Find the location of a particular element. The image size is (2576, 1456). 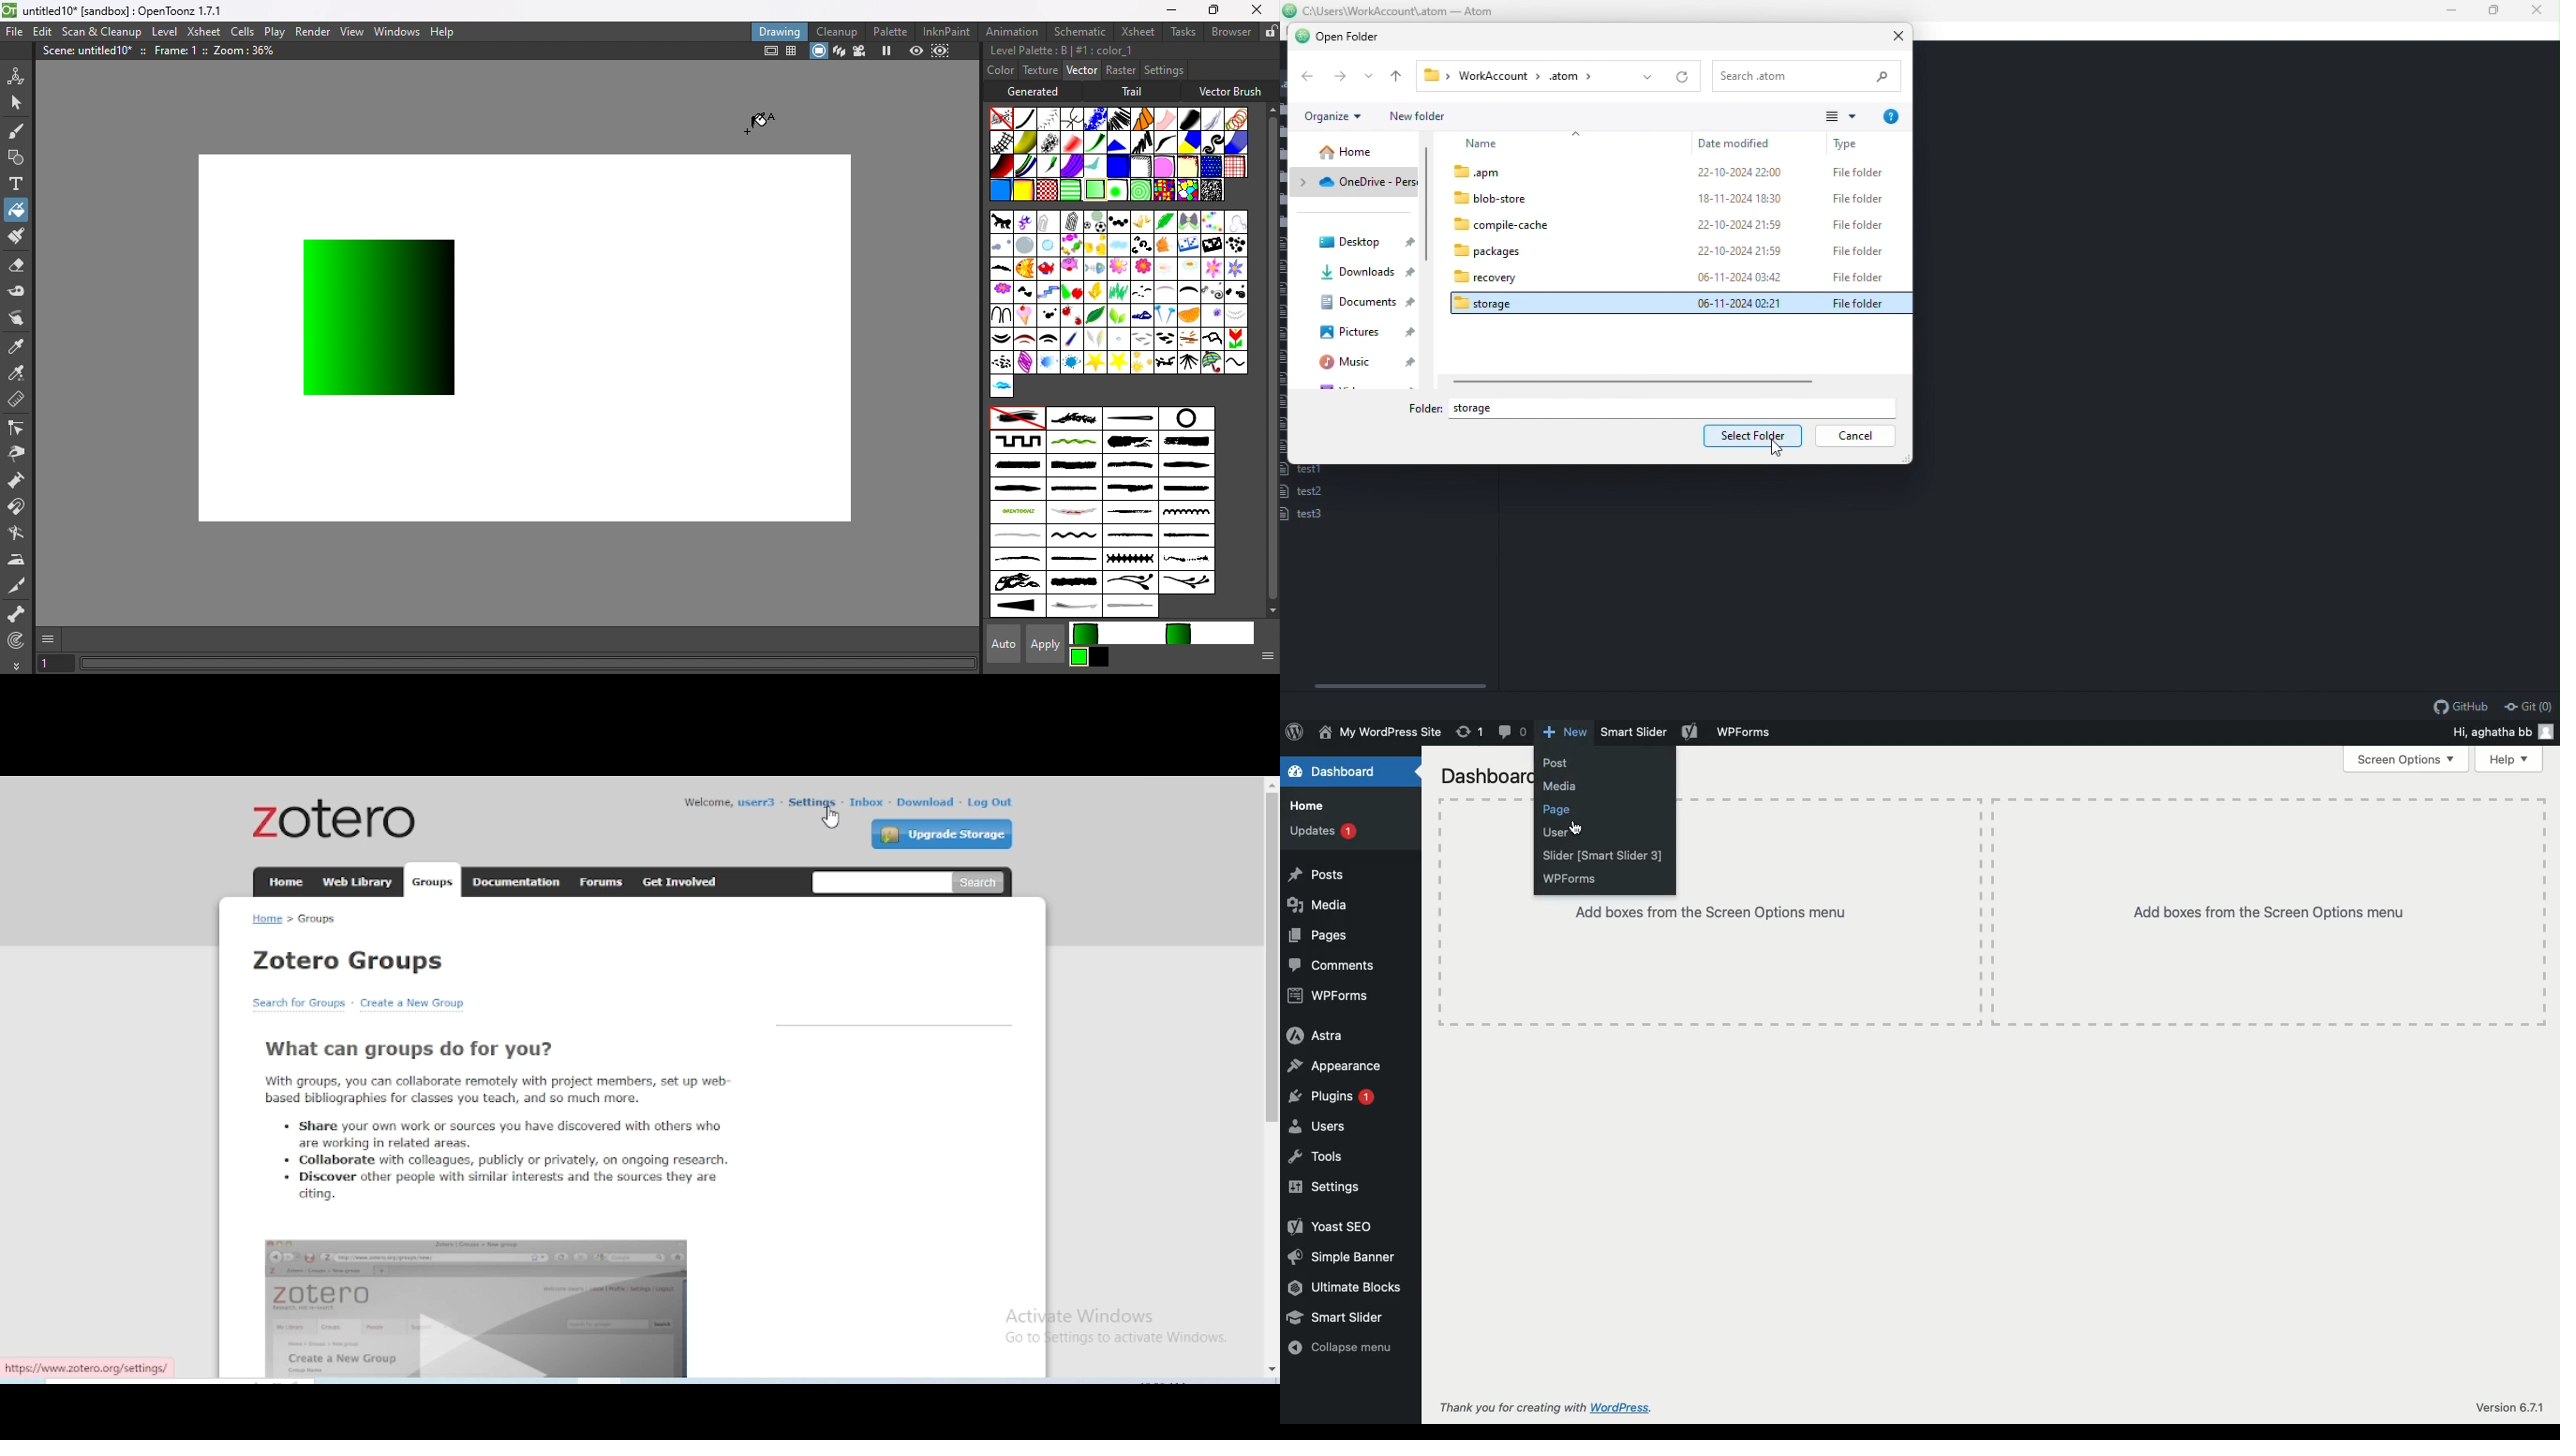

home is located at coordinates (286, 882).